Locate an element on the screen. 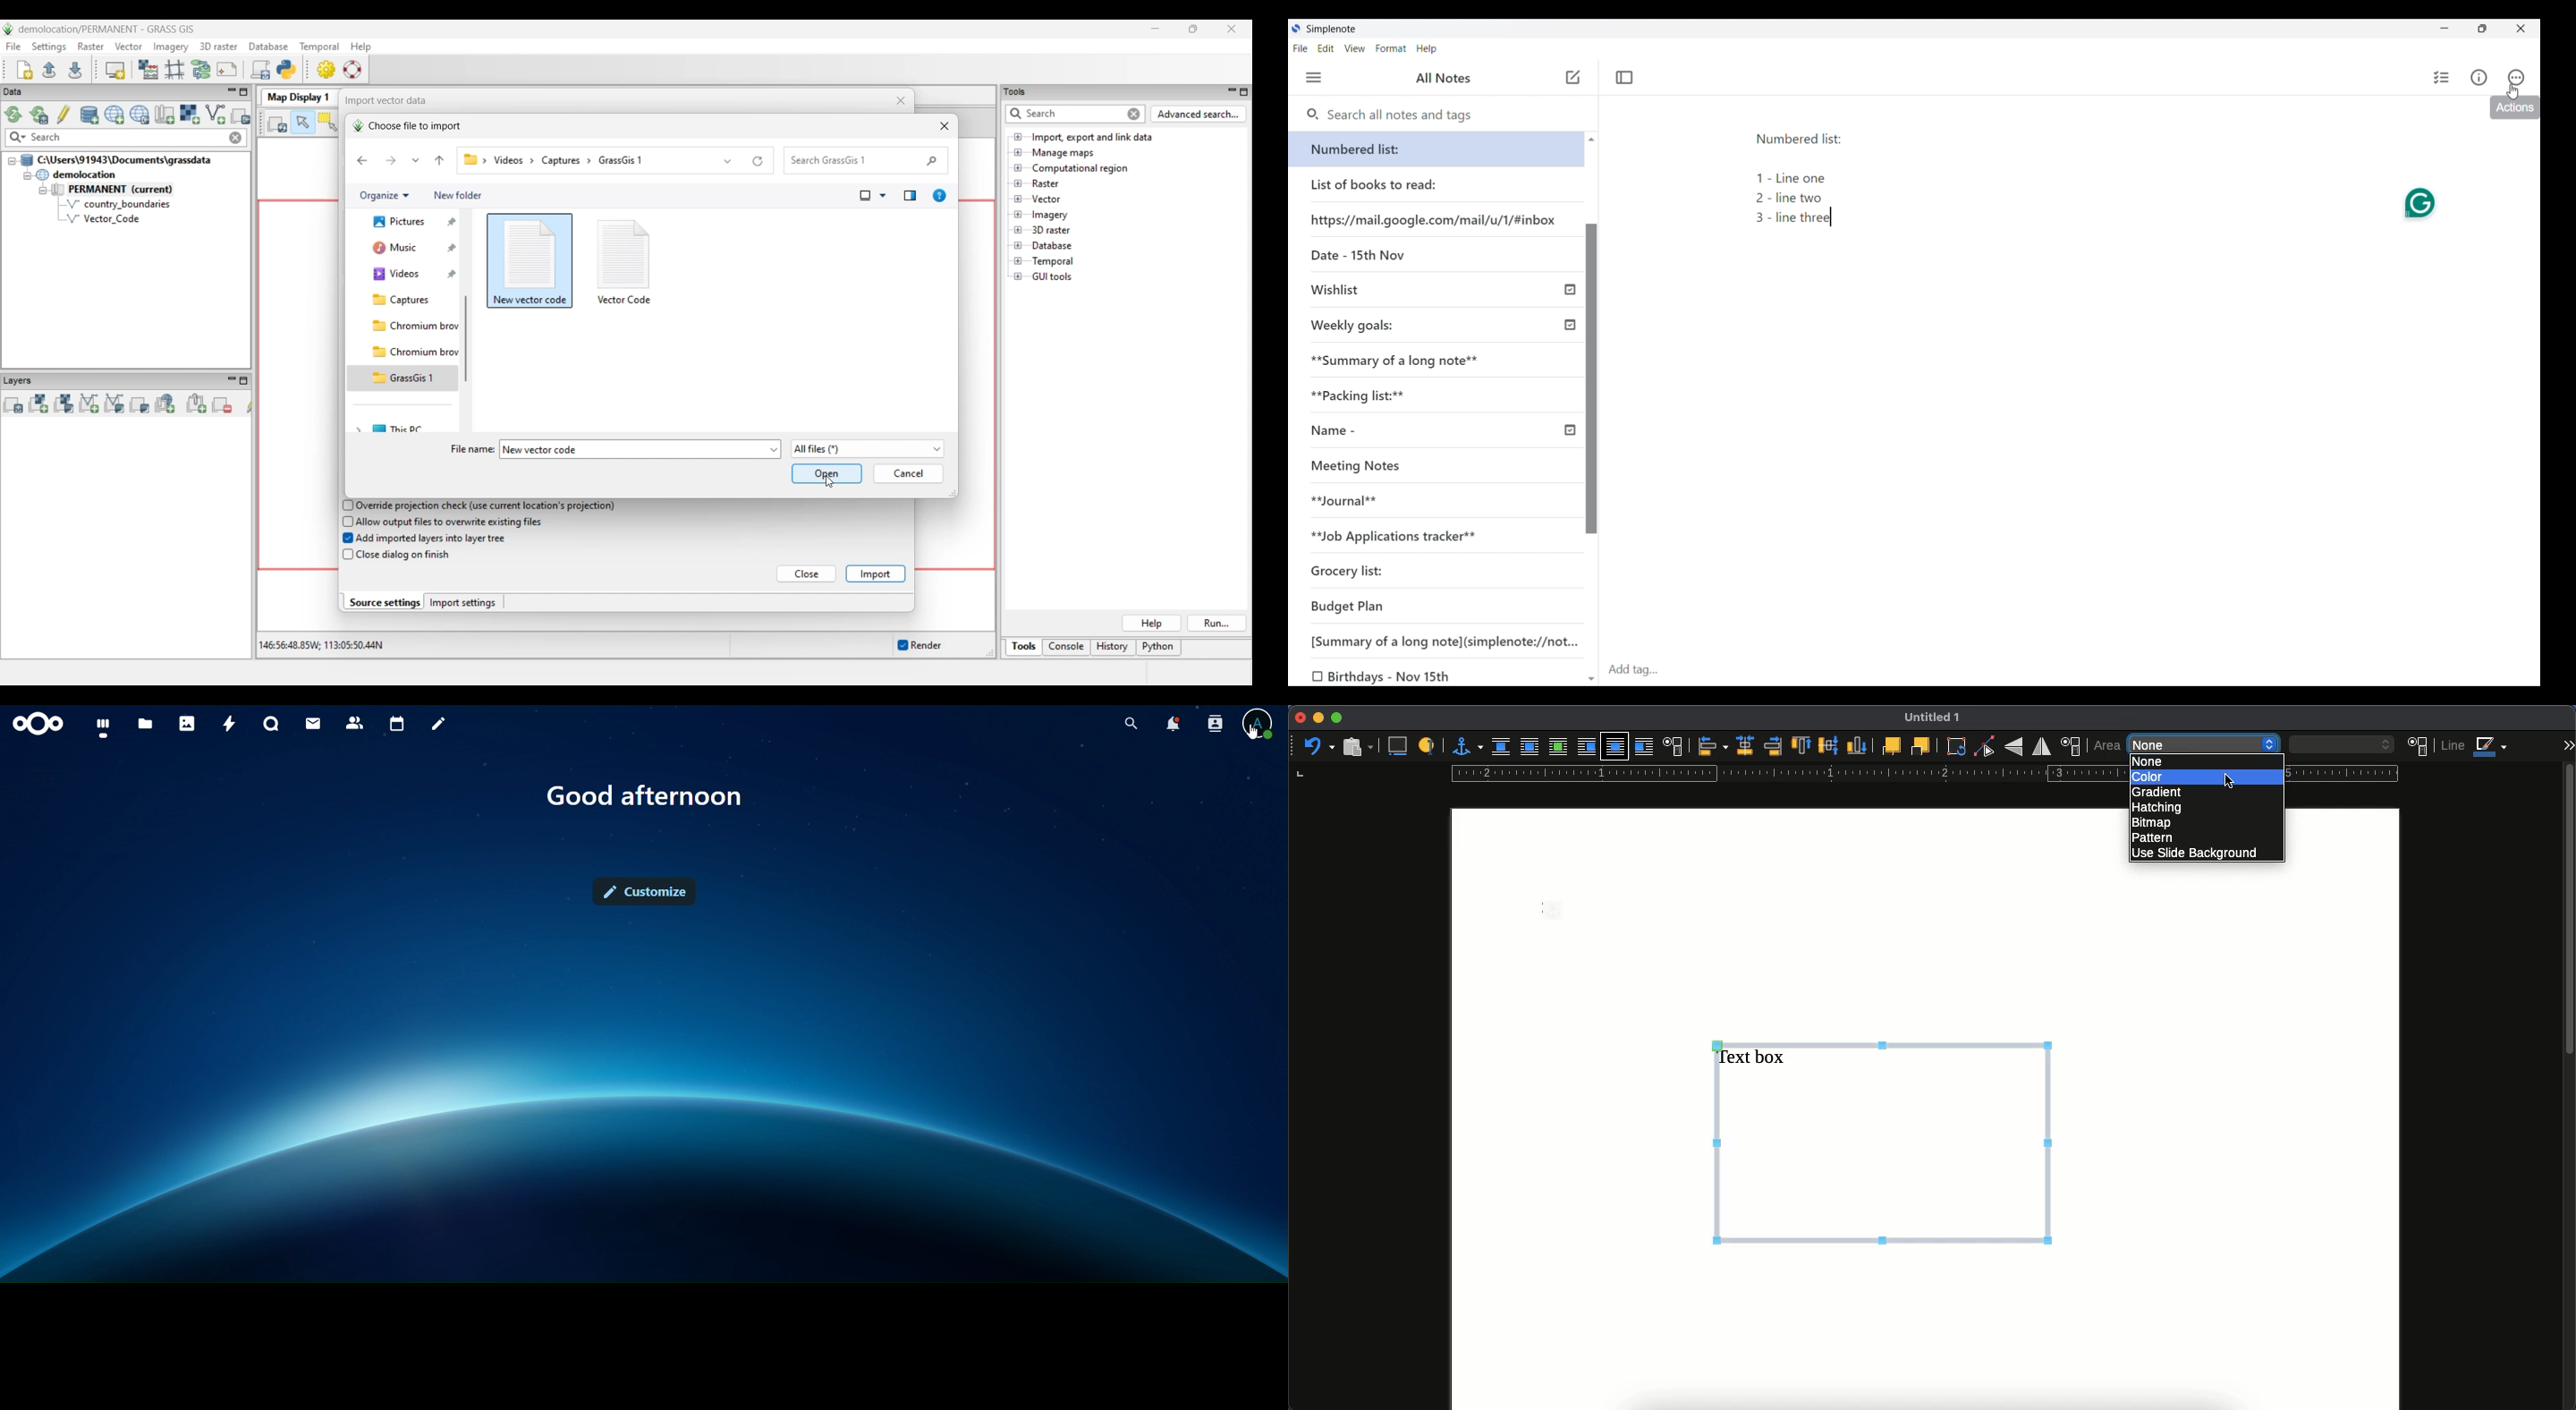 The width and height of the screenshot is (2576, 1428). checkbox is located at coordinates (1316, 675).